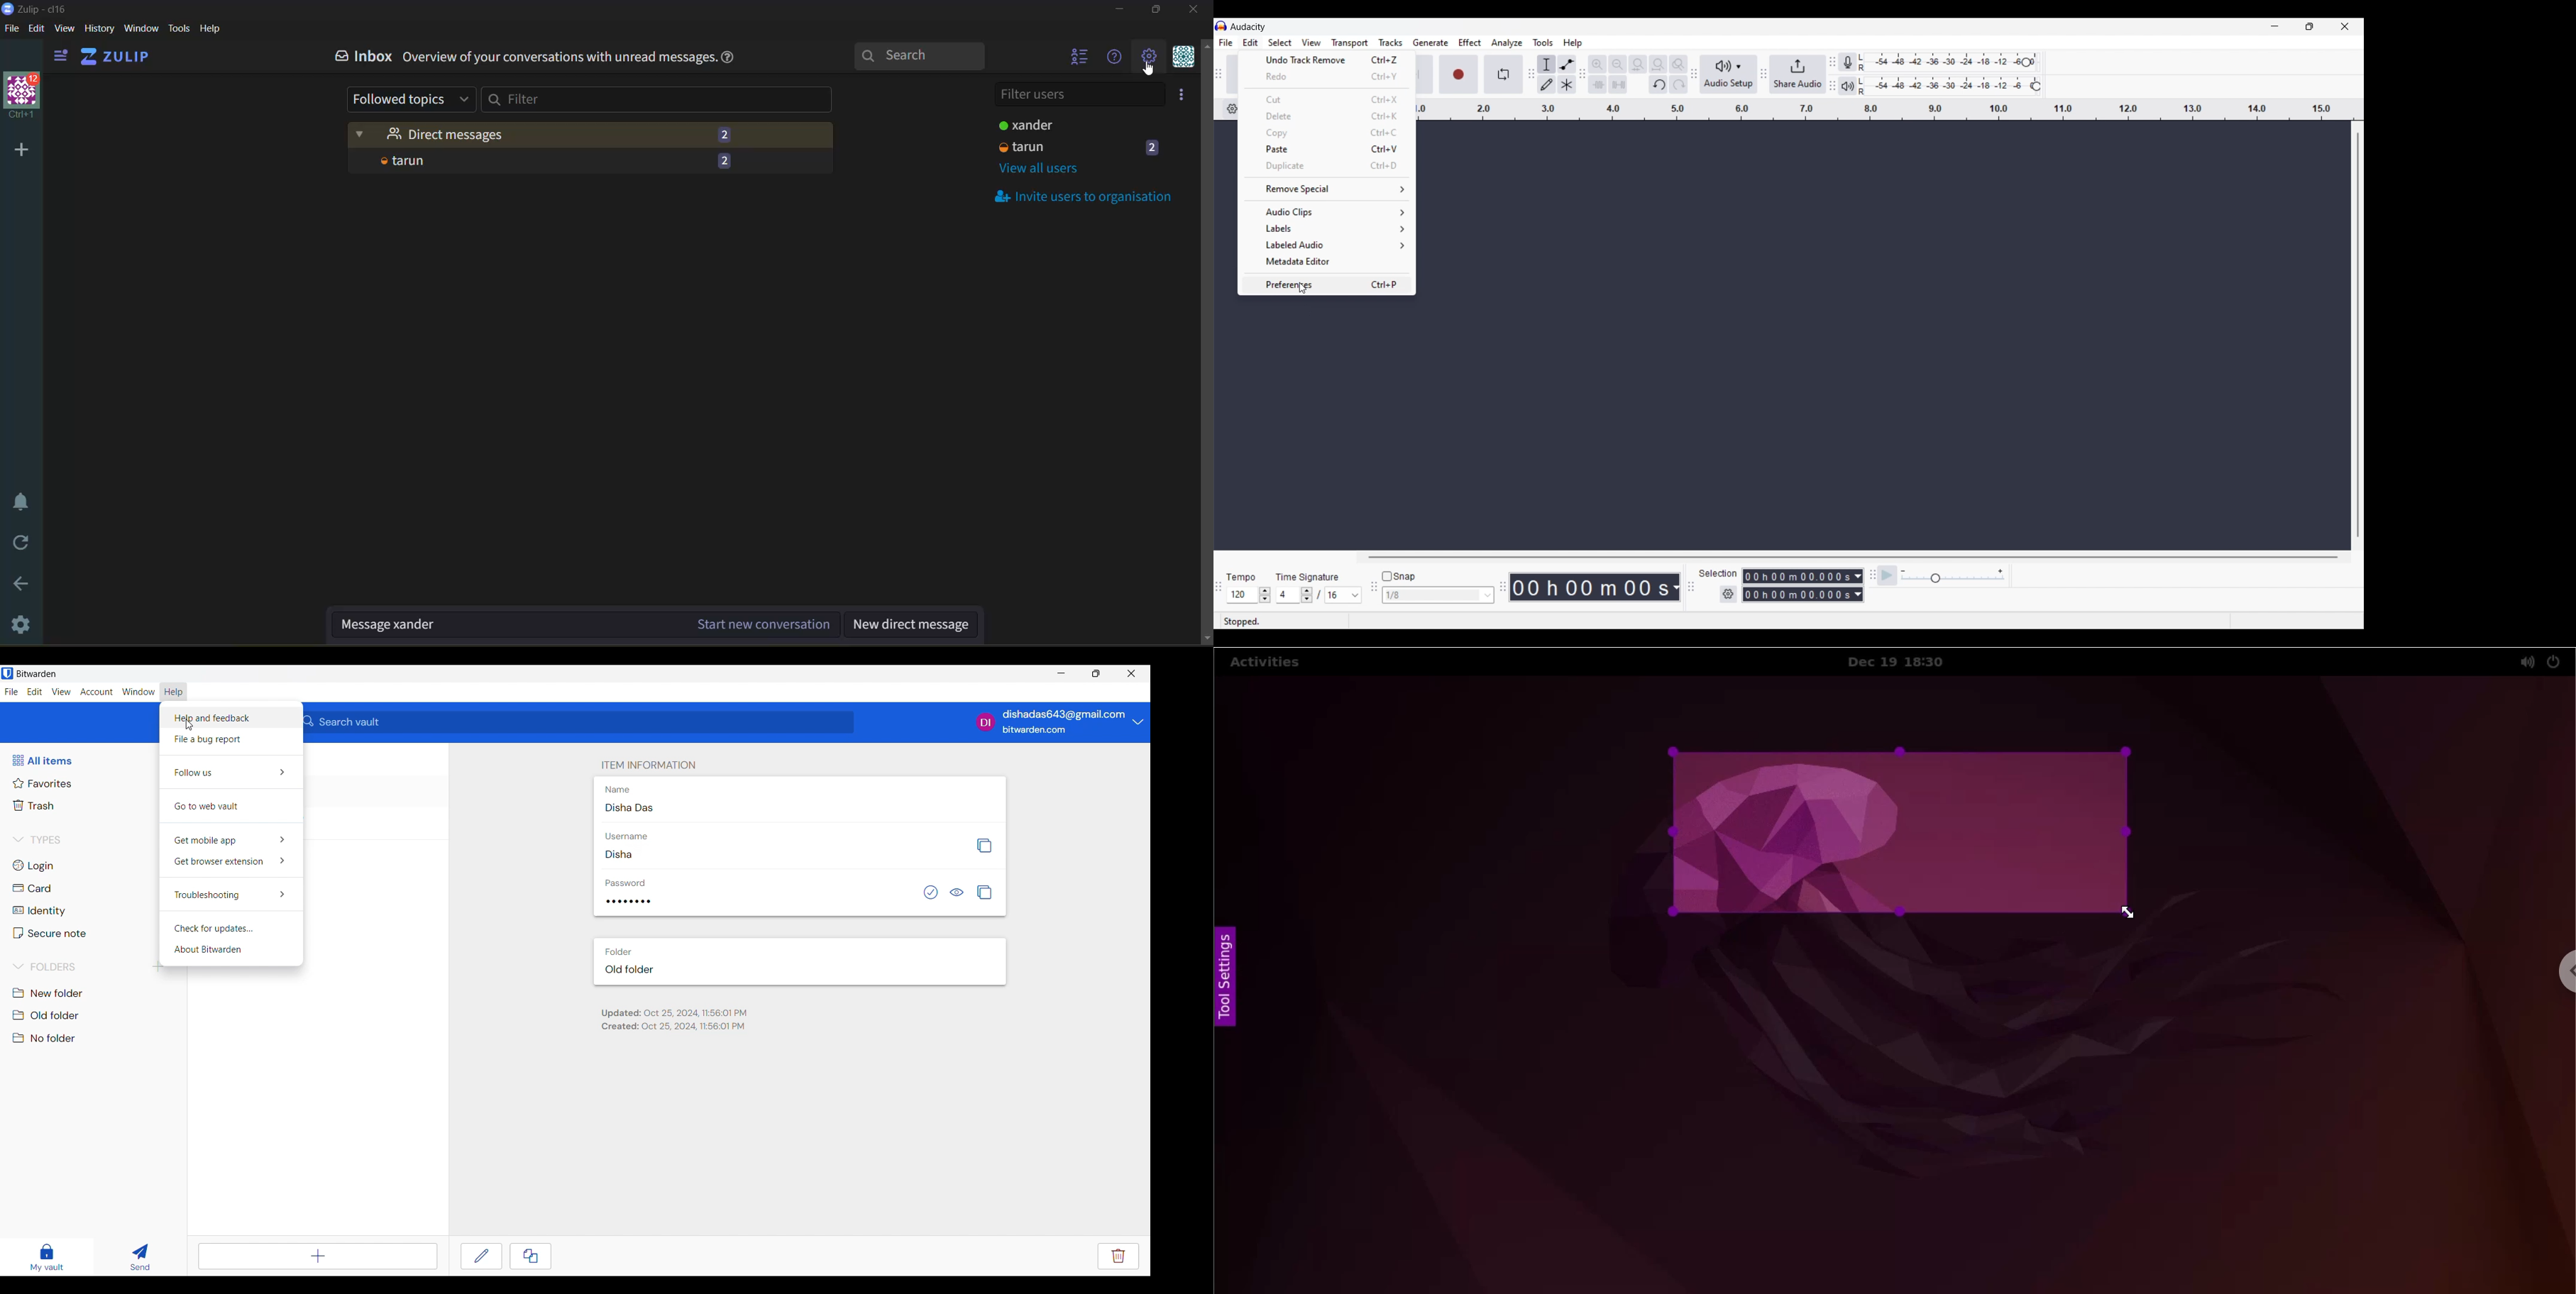  What do you see at coordinates (1153, 11) in the screenshot?
I see `maximize` at bounding box center [1153, 11].